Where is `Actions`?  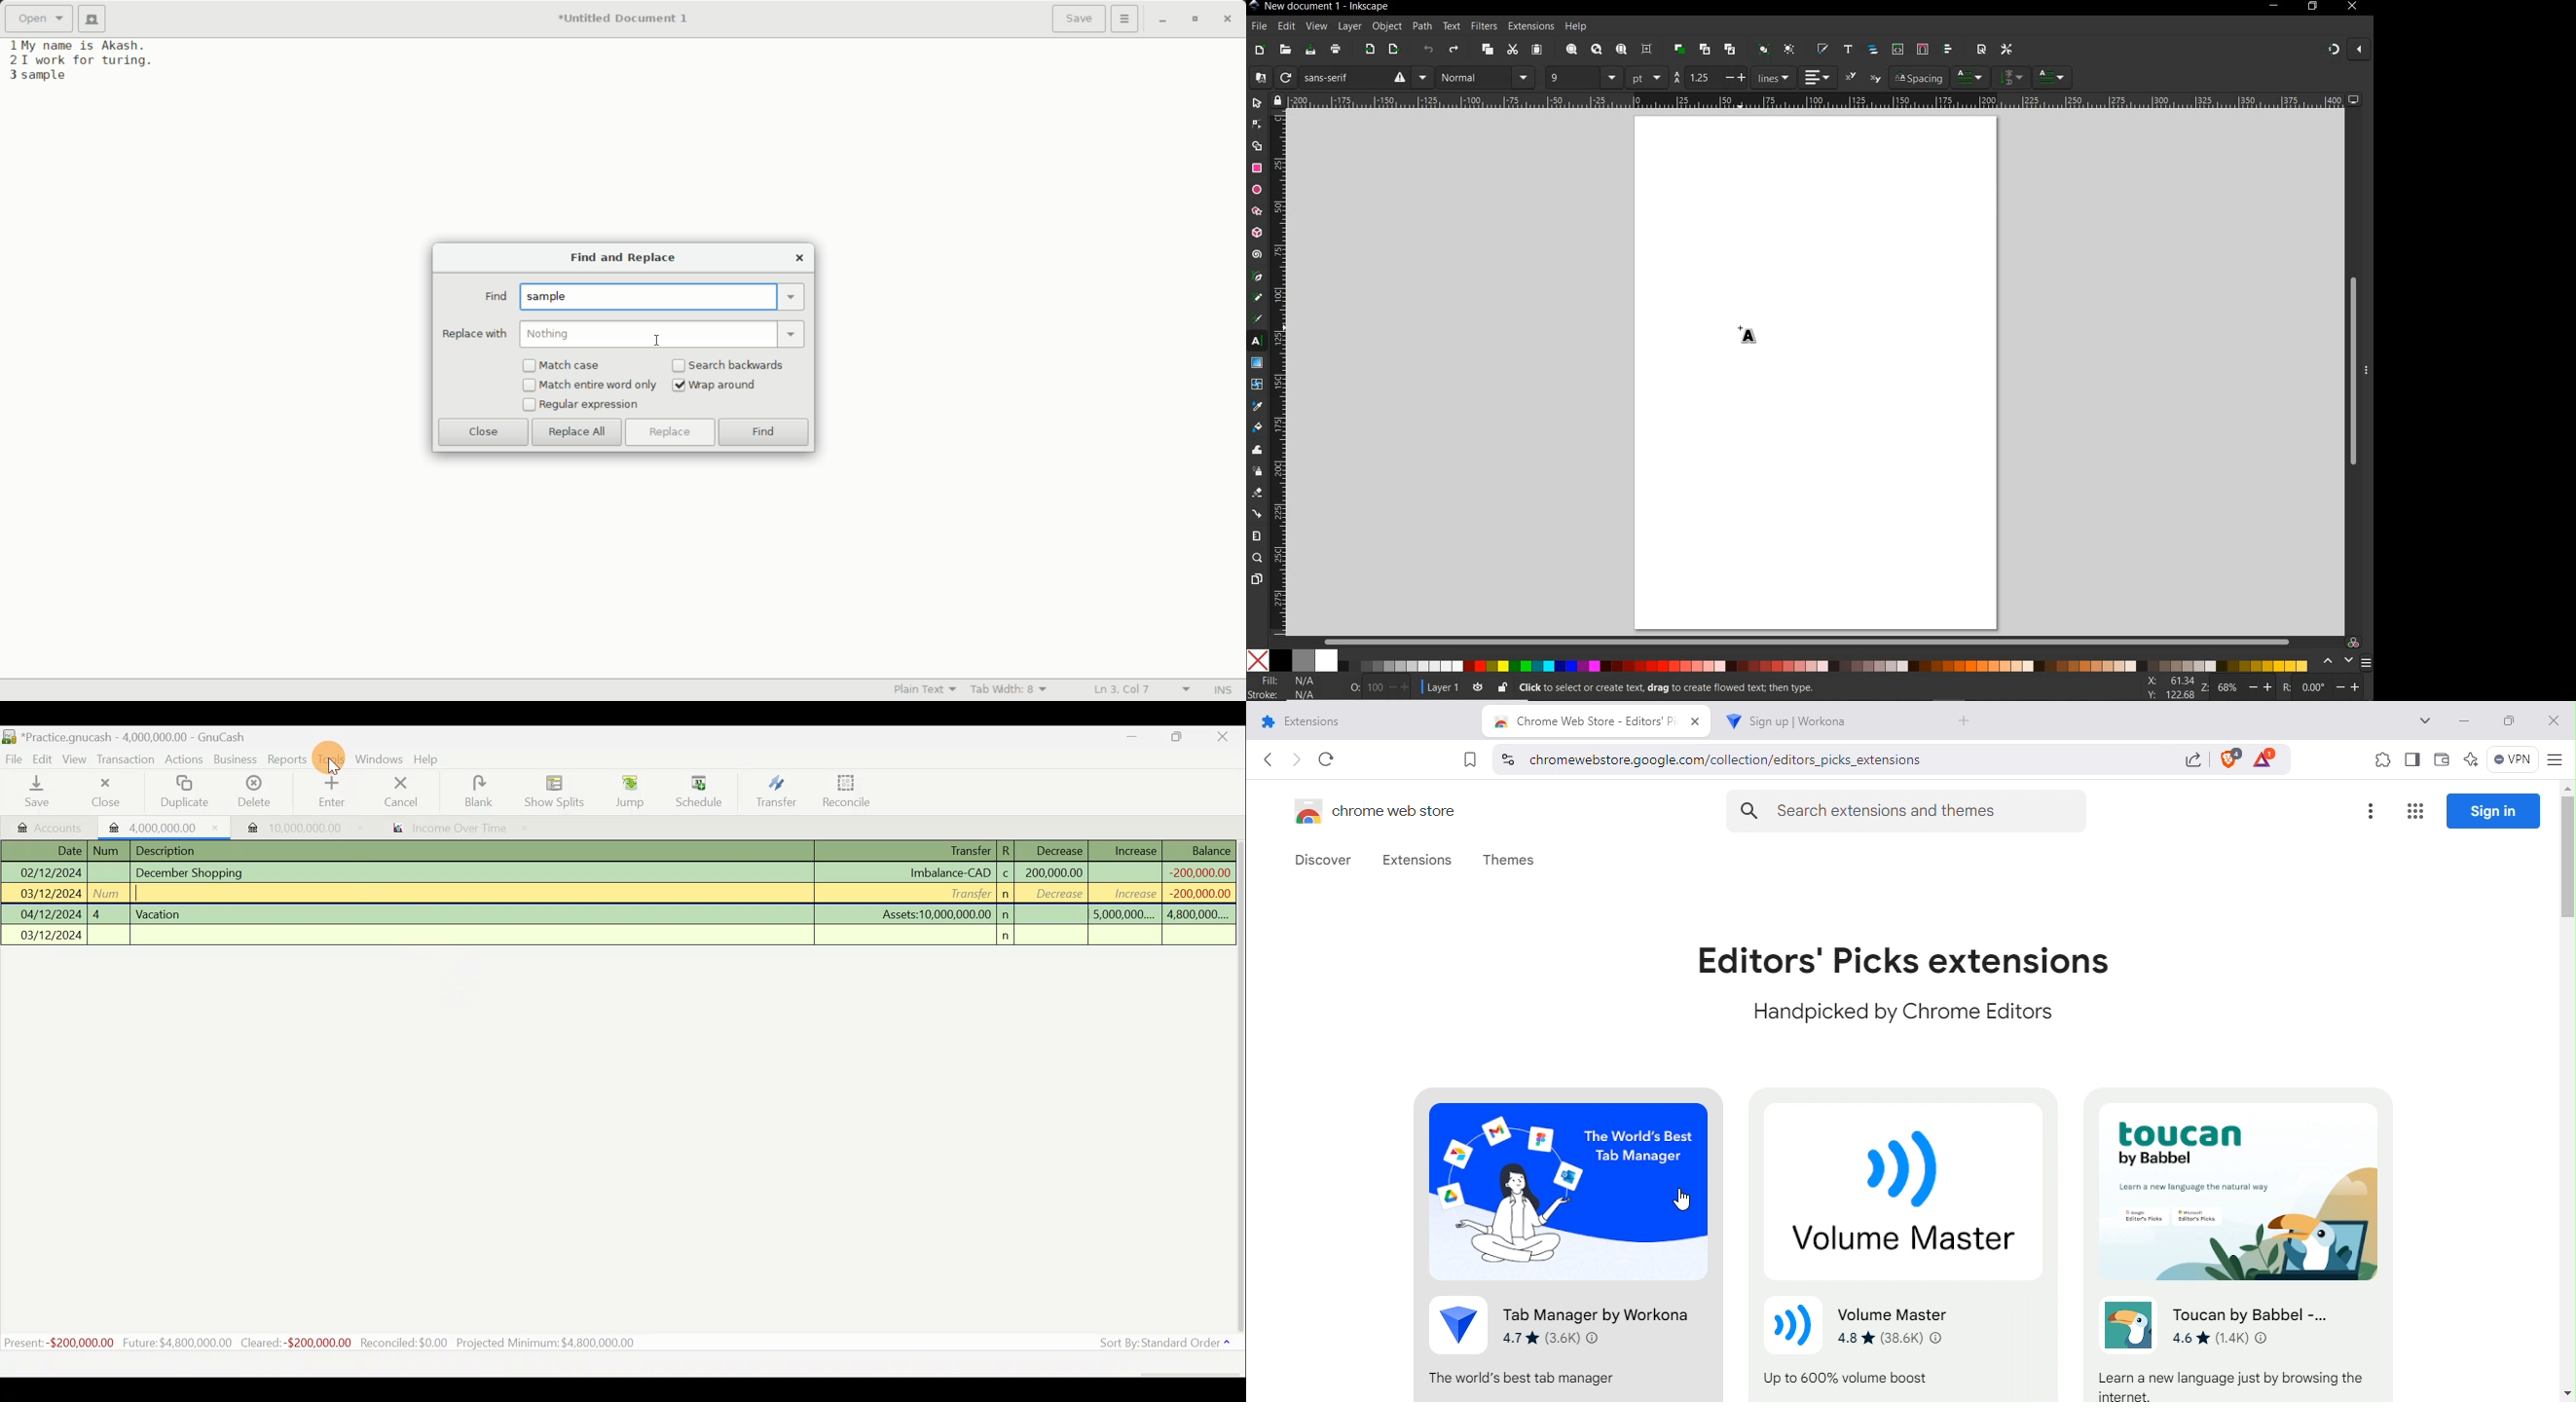 Actions is located at coordinates (186, 760).